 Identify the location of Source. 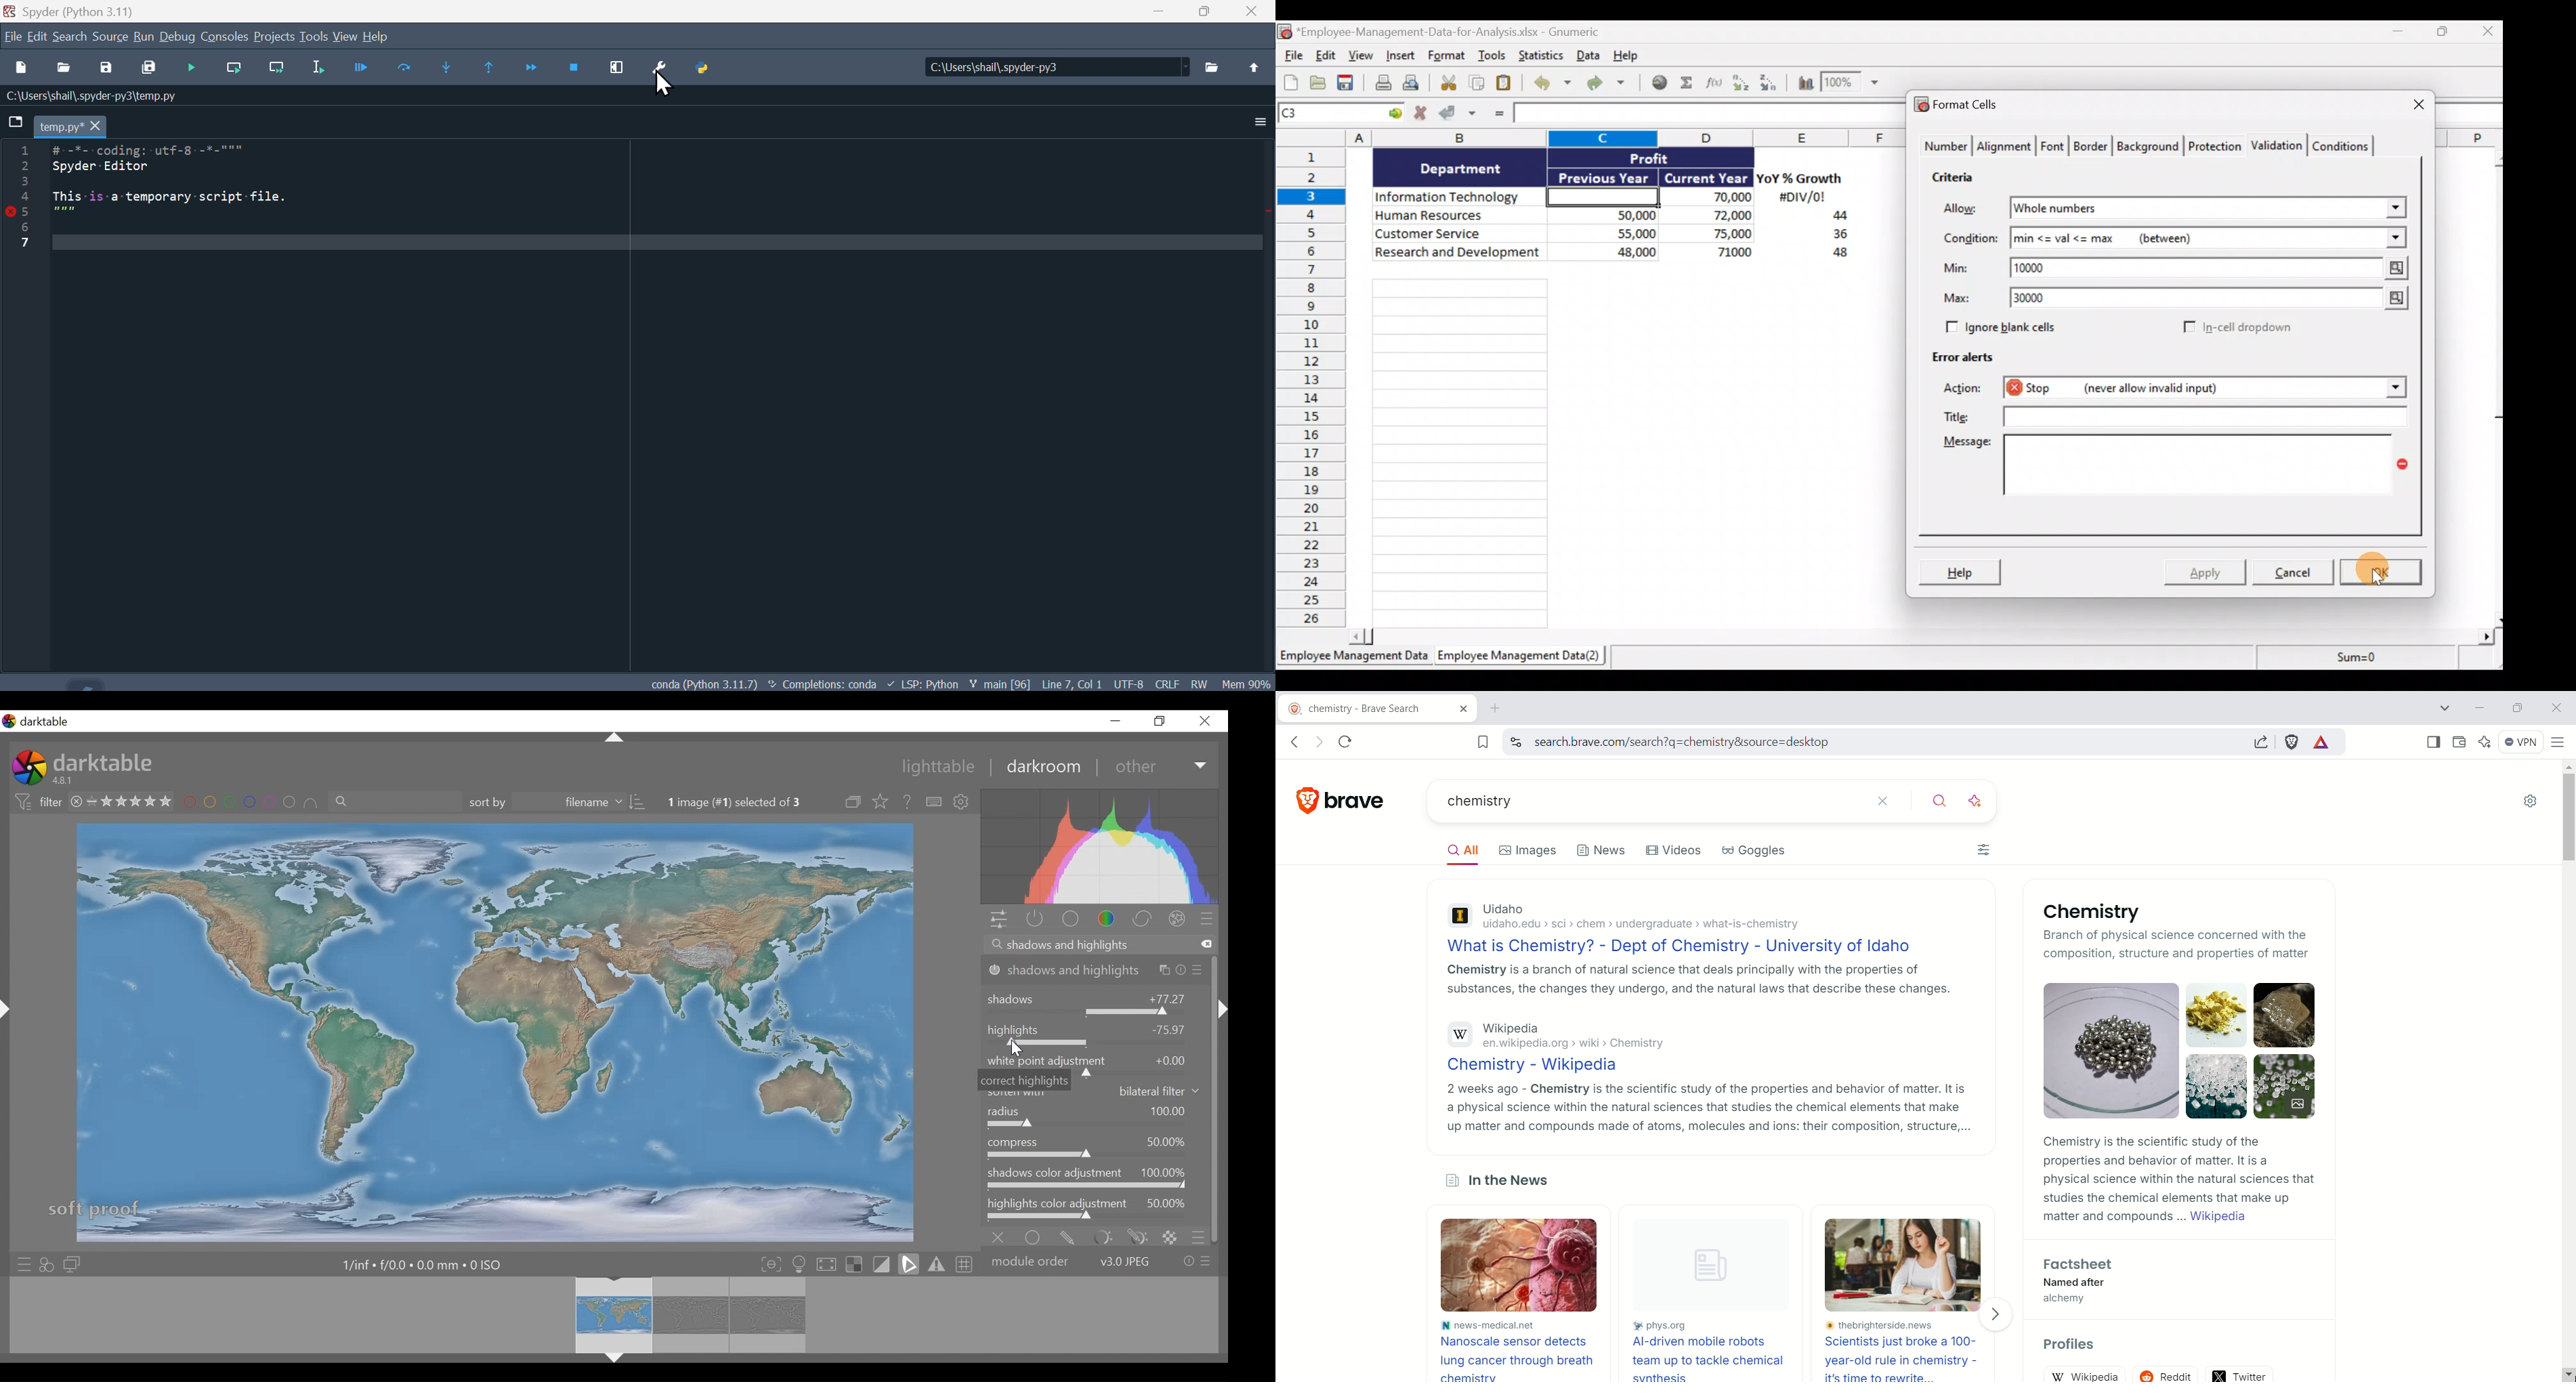
(111, 37).